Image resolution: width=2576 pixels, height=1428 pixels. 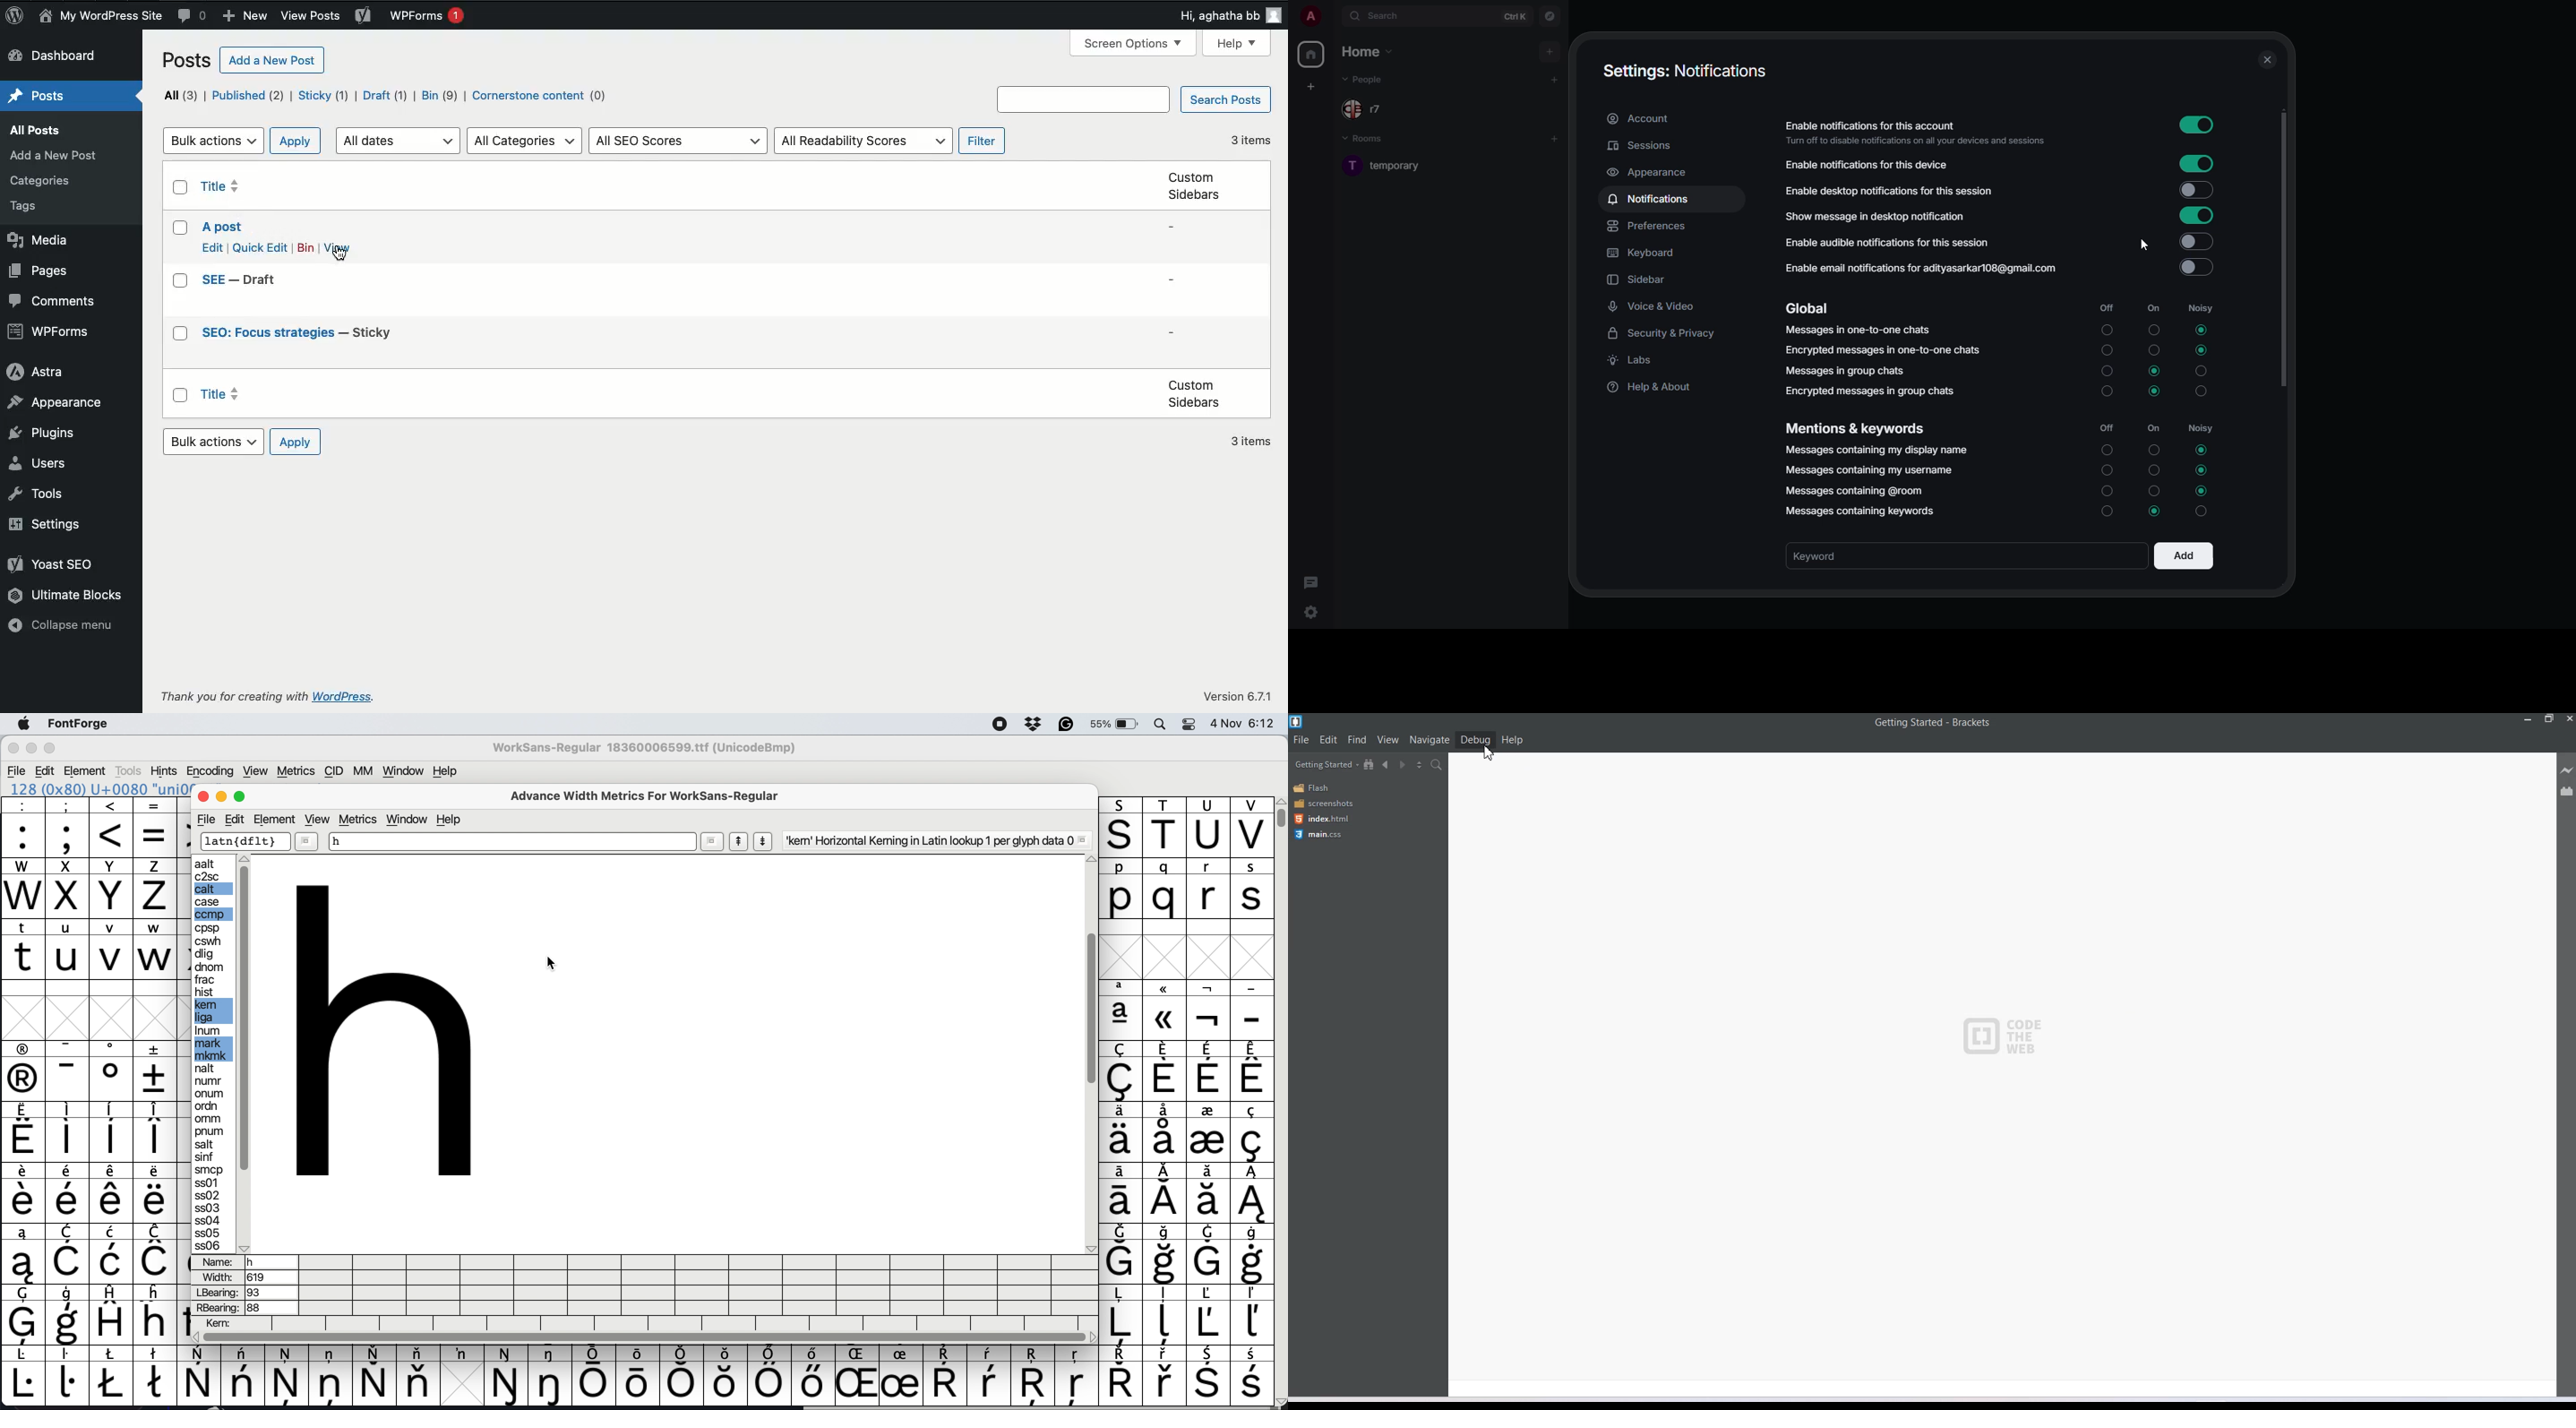 What do you see at coordinates (224, 1324) in the screenshot?
I see `kern` at bounding box center [224, 1324].